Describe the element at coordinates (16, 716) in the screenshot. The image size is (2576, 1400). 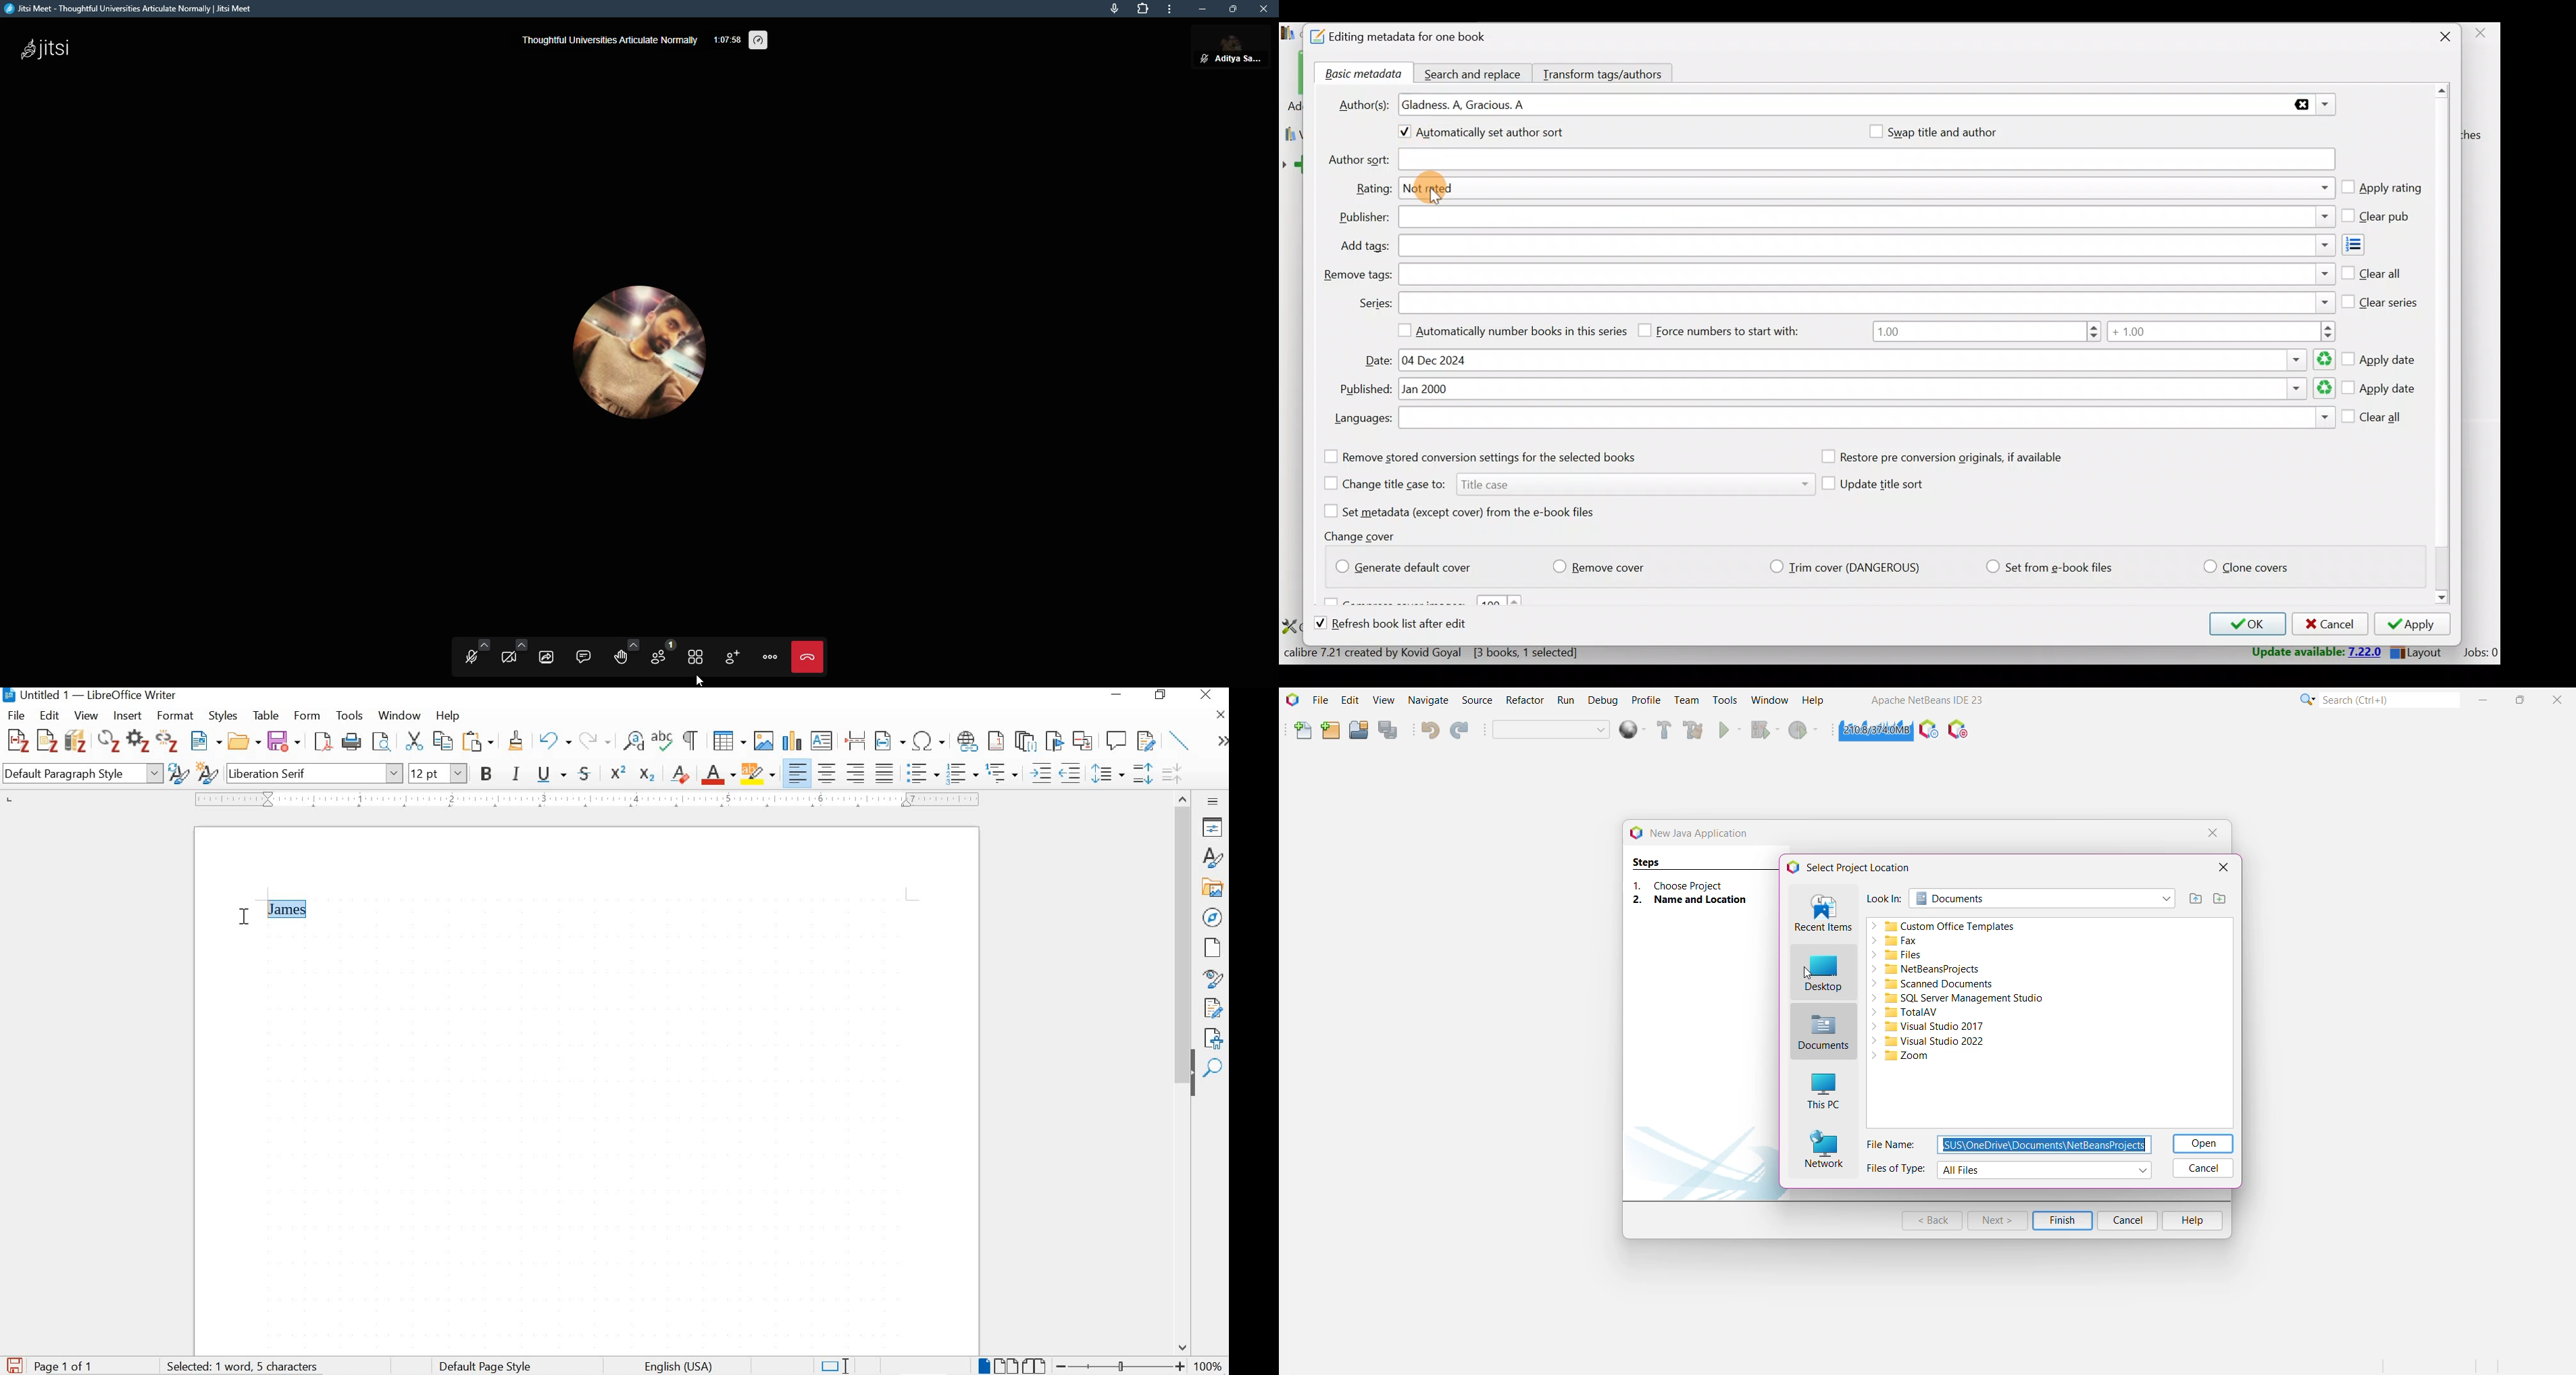
I see `file` at that location.